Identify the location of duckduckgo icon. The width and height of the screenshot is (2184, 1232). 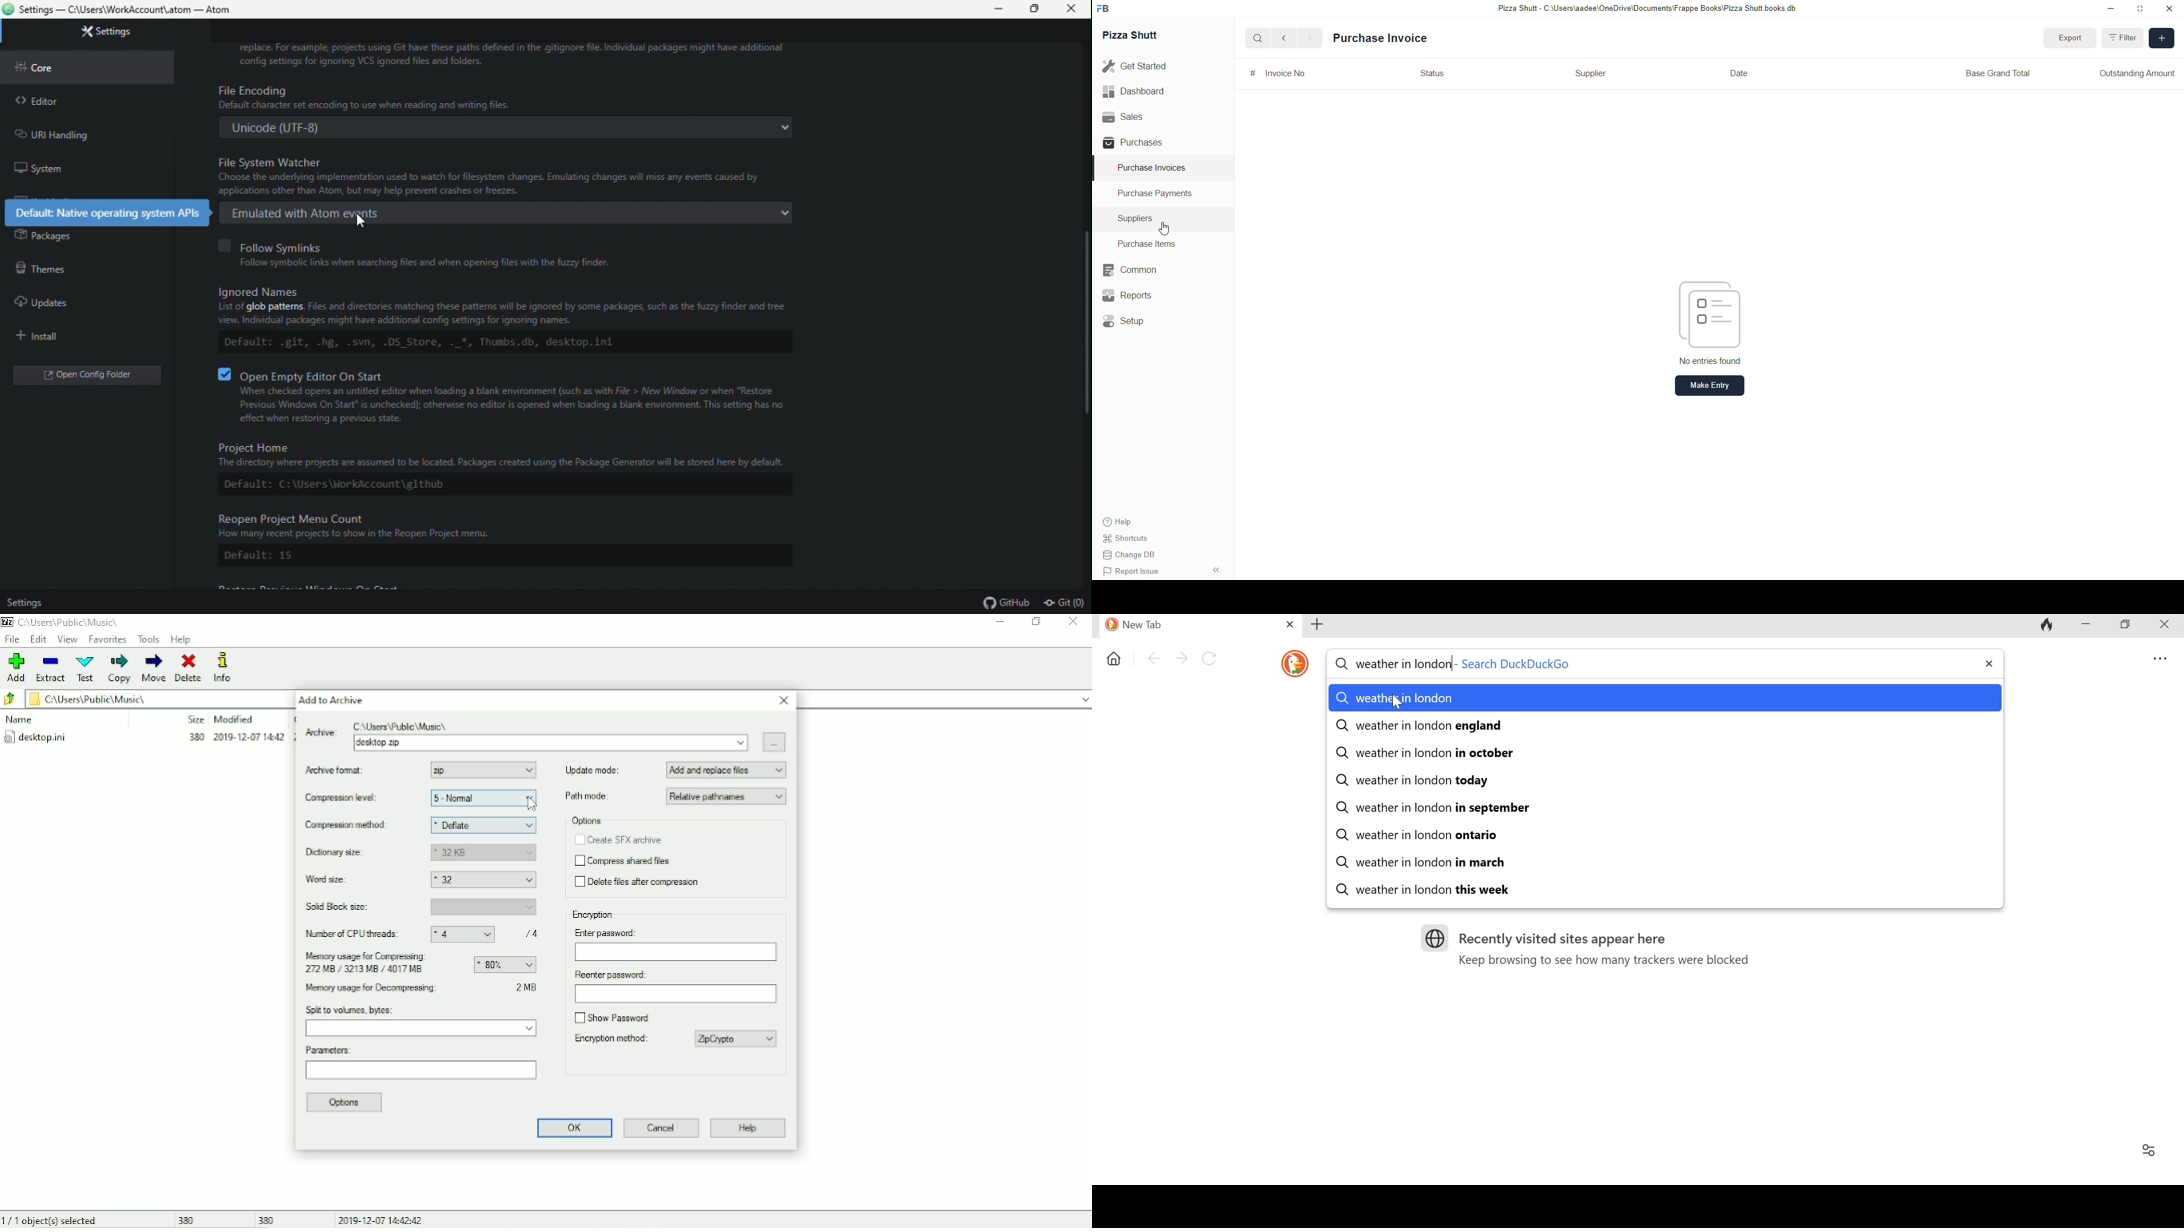
(1295, 664).